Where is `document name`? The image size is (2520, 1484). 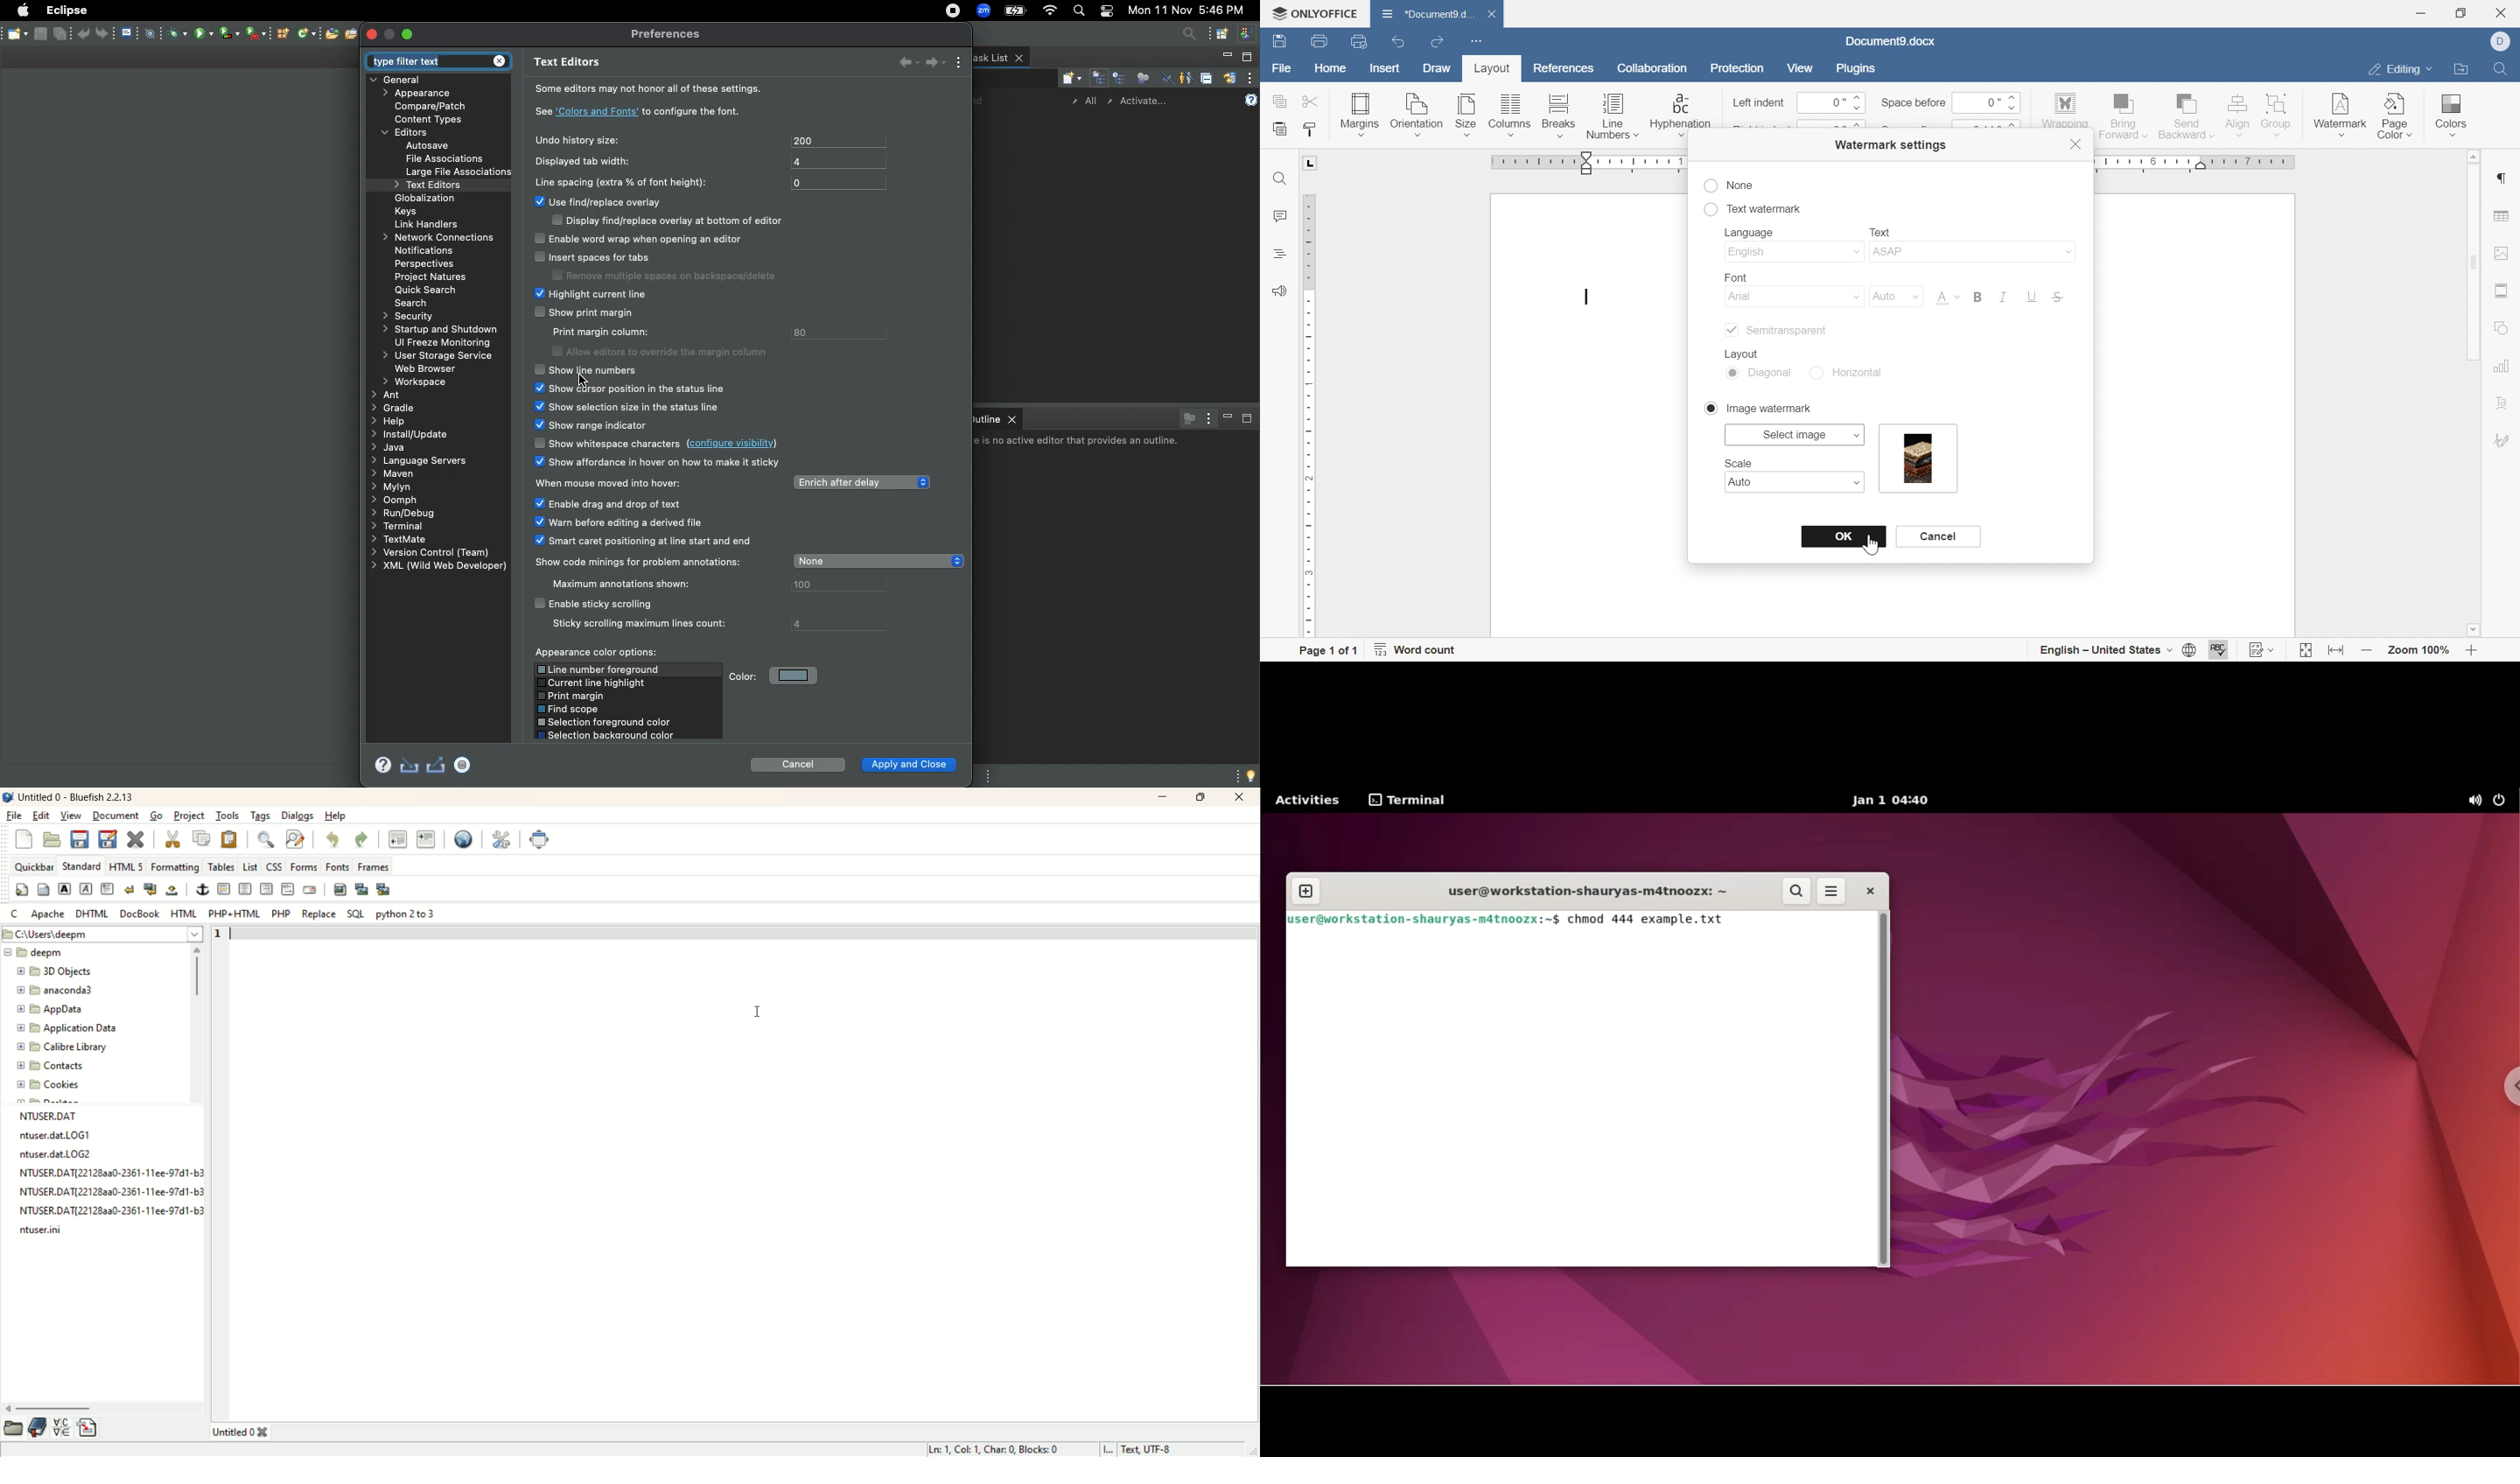 document name is located at coordinates (1425, 13).